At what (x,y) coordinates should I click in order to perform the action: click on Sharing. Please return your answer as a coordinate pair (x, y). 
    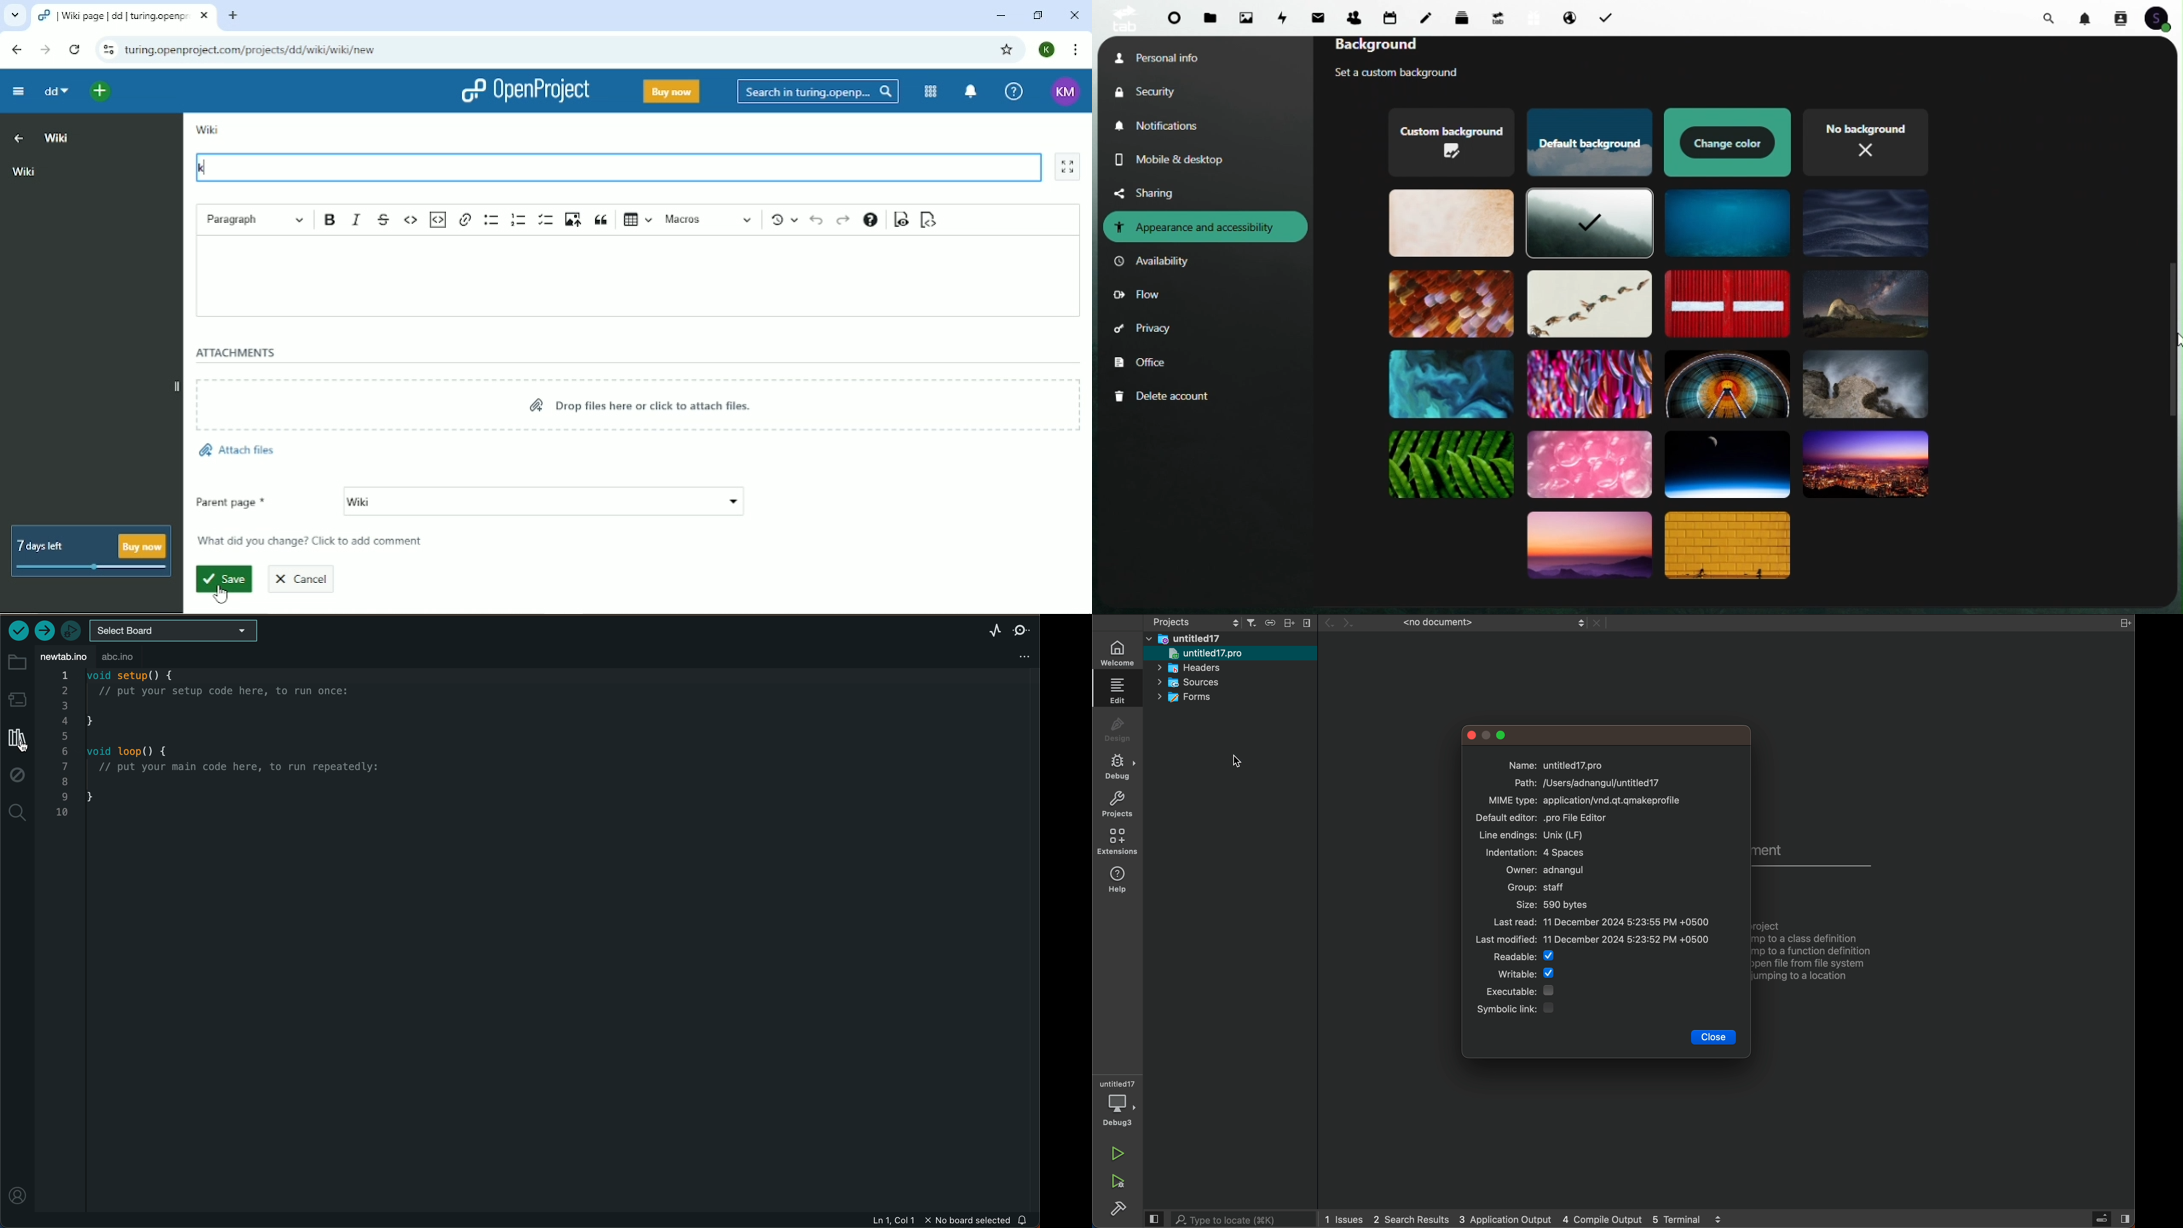
    Looking at the image, I should click on (1158, 192).